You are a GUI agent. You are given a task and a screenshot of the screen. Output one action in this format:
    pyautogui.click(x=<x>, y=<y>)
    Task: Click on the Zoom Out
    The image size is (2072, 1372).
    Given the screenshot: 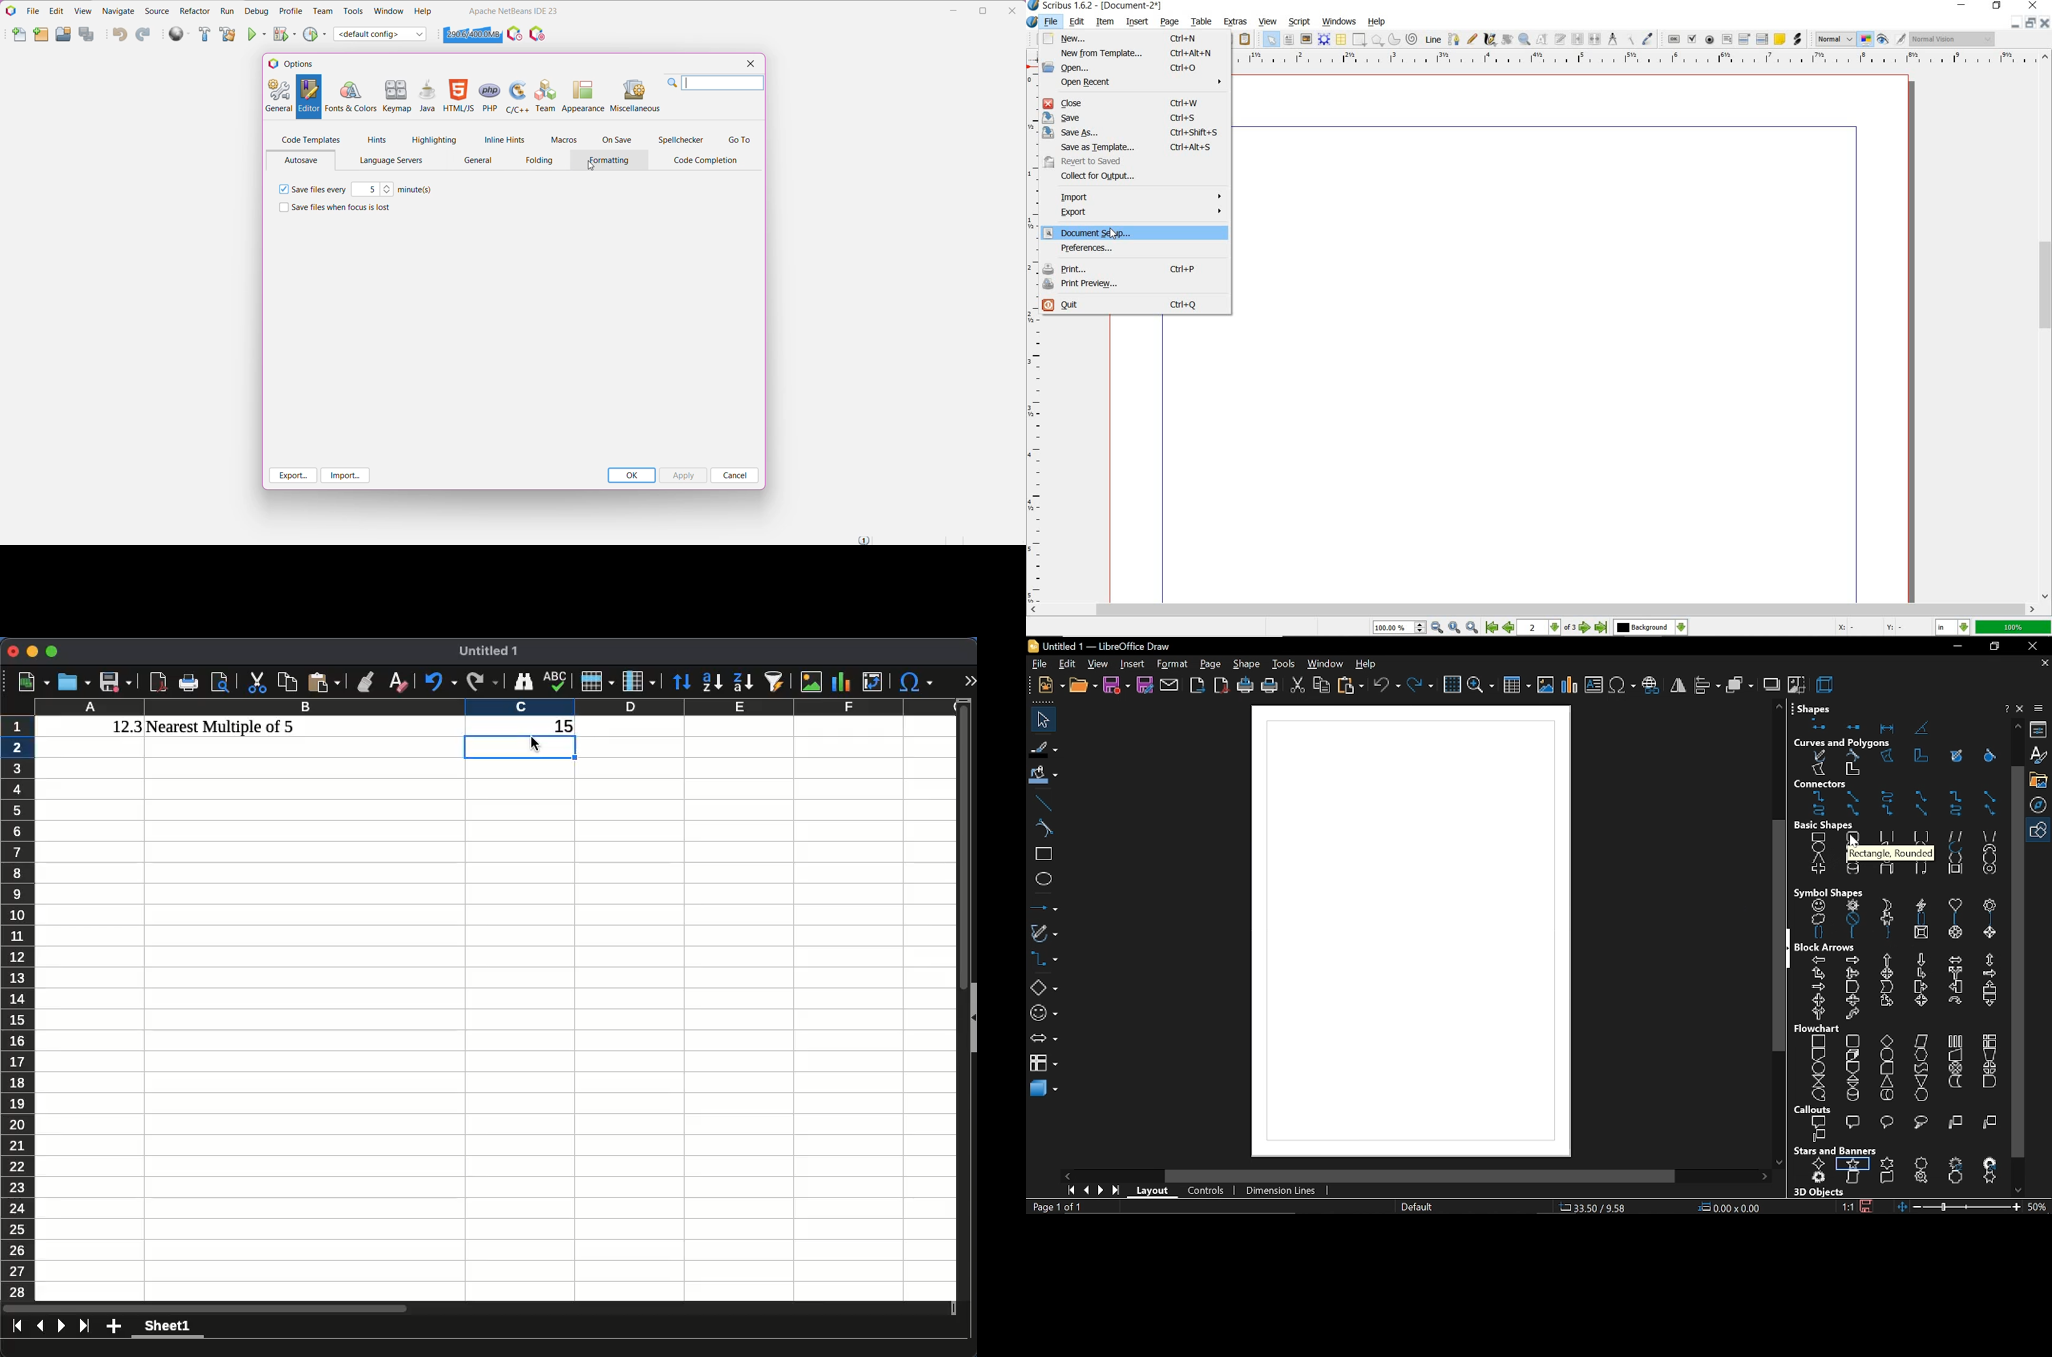 What is the action you would take?
    pyautogui.click(x=1438, y=629)
    